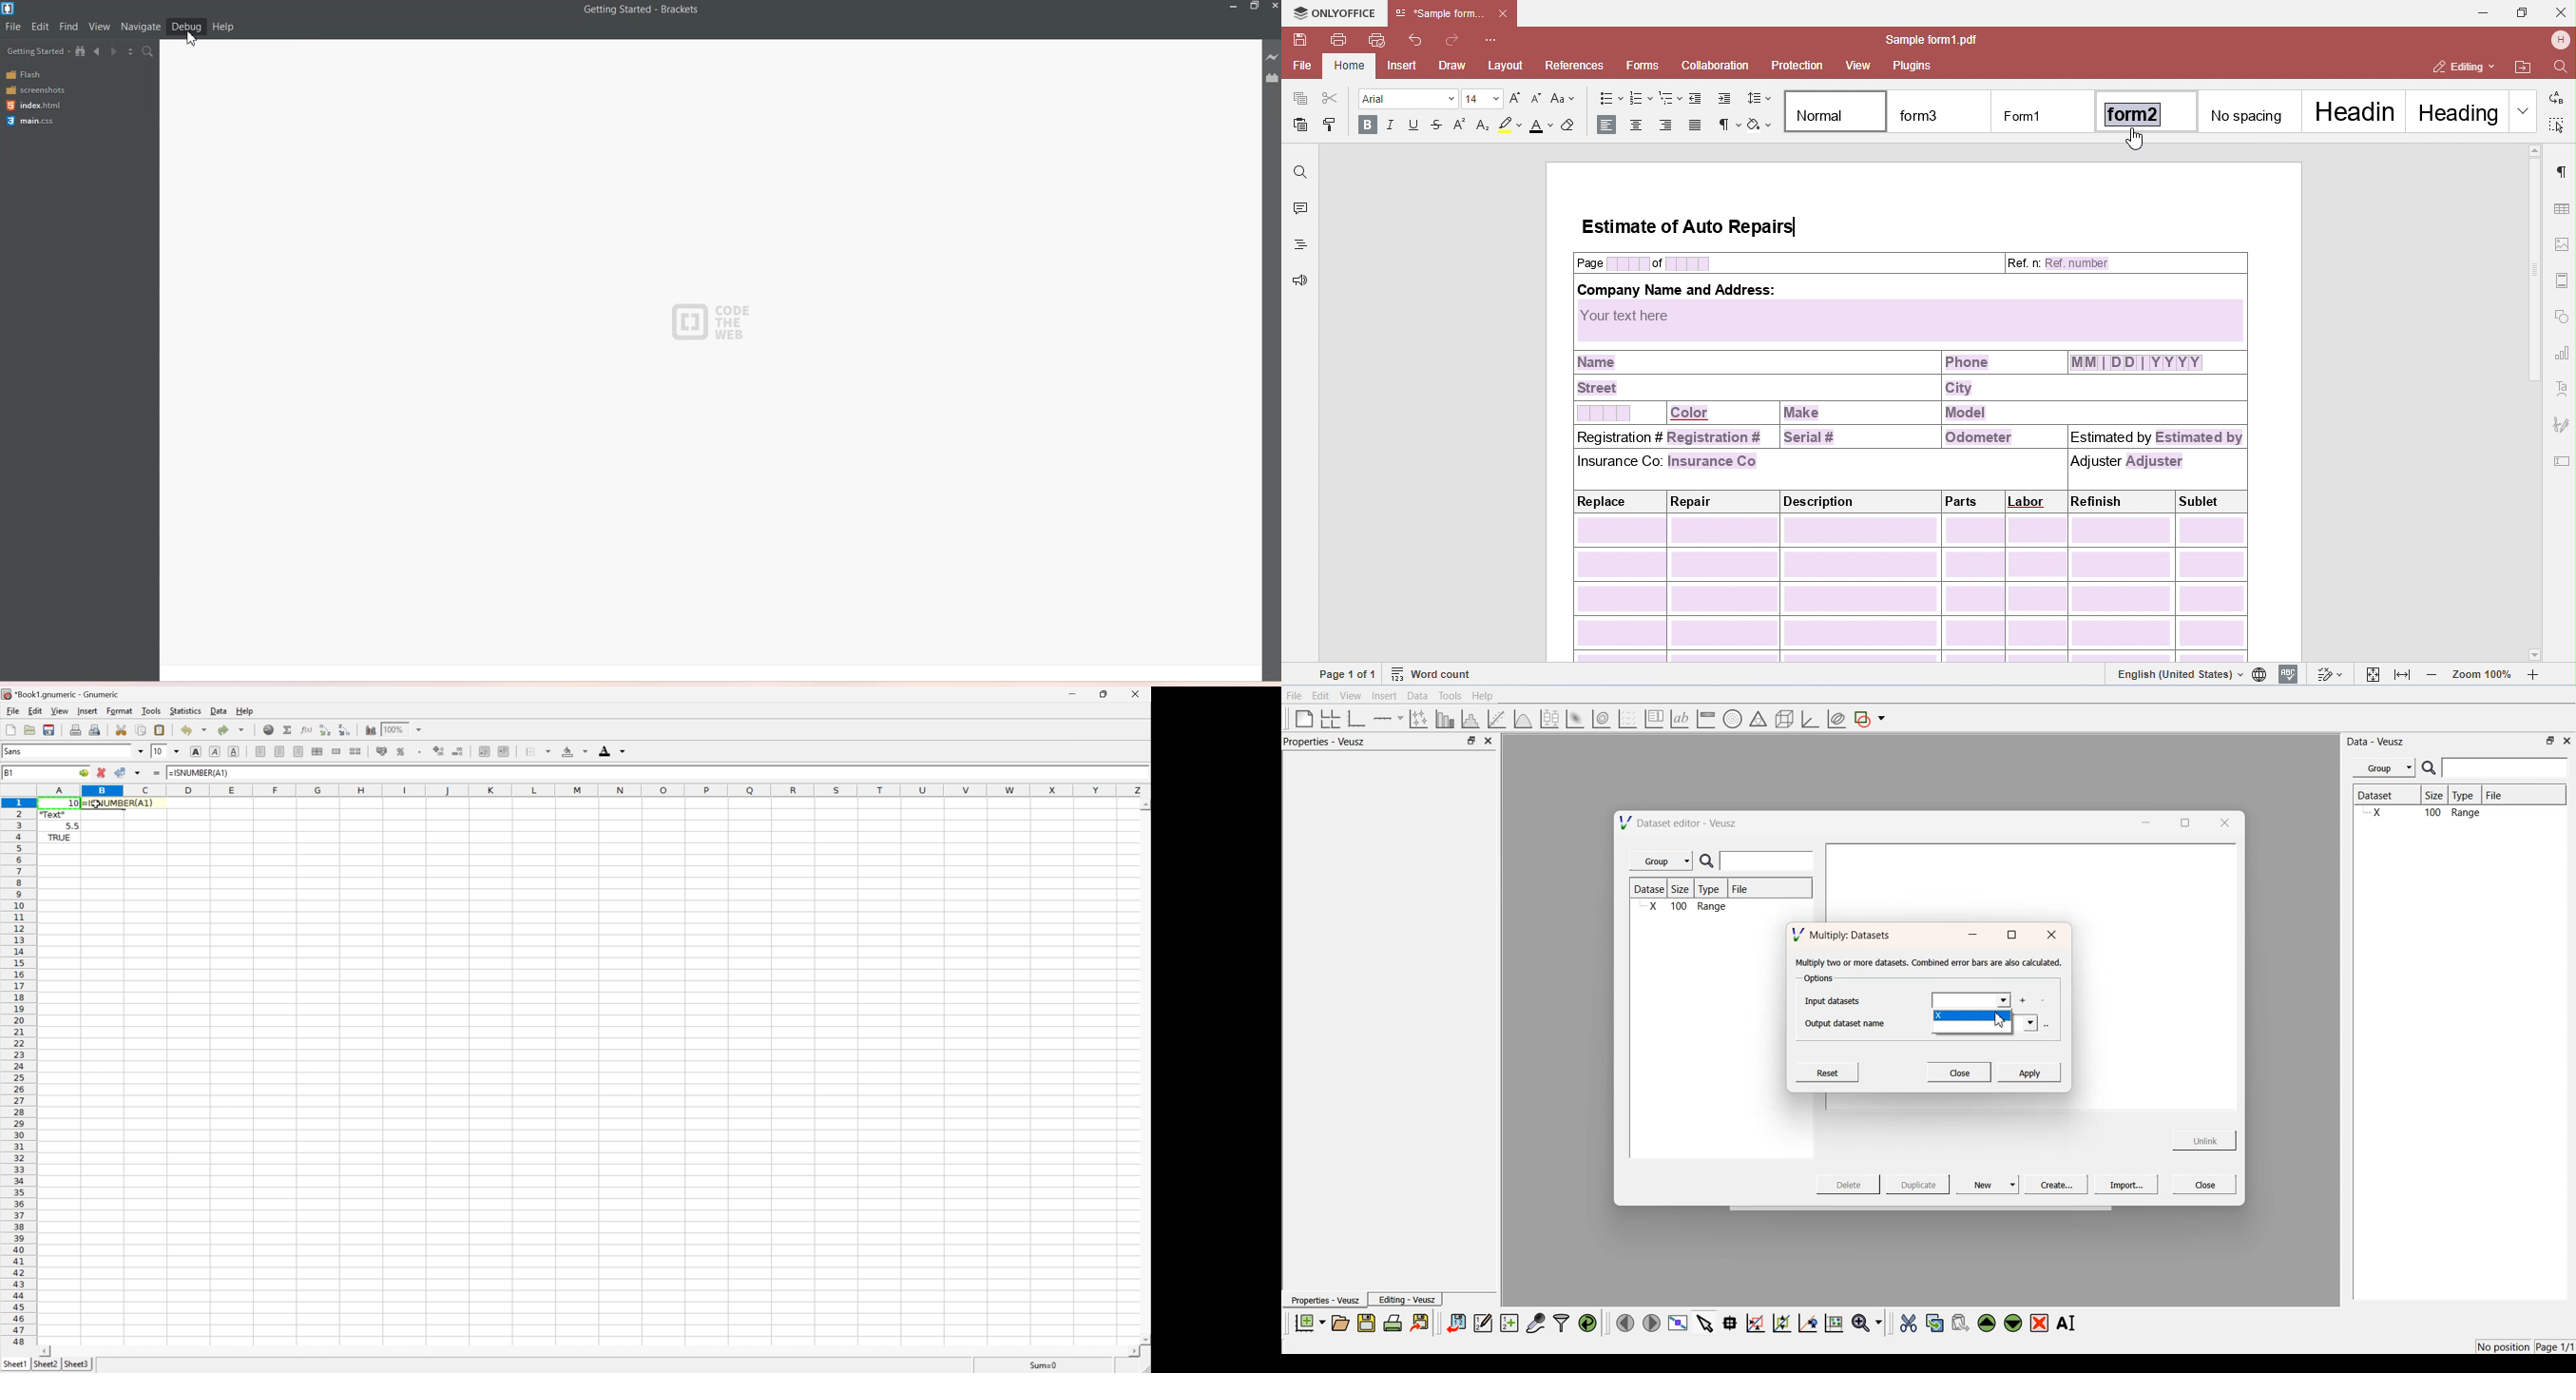 Image resolution: width=2576 pixels, height=1400 pixels. I want to click on save, so click(1368, 1323).